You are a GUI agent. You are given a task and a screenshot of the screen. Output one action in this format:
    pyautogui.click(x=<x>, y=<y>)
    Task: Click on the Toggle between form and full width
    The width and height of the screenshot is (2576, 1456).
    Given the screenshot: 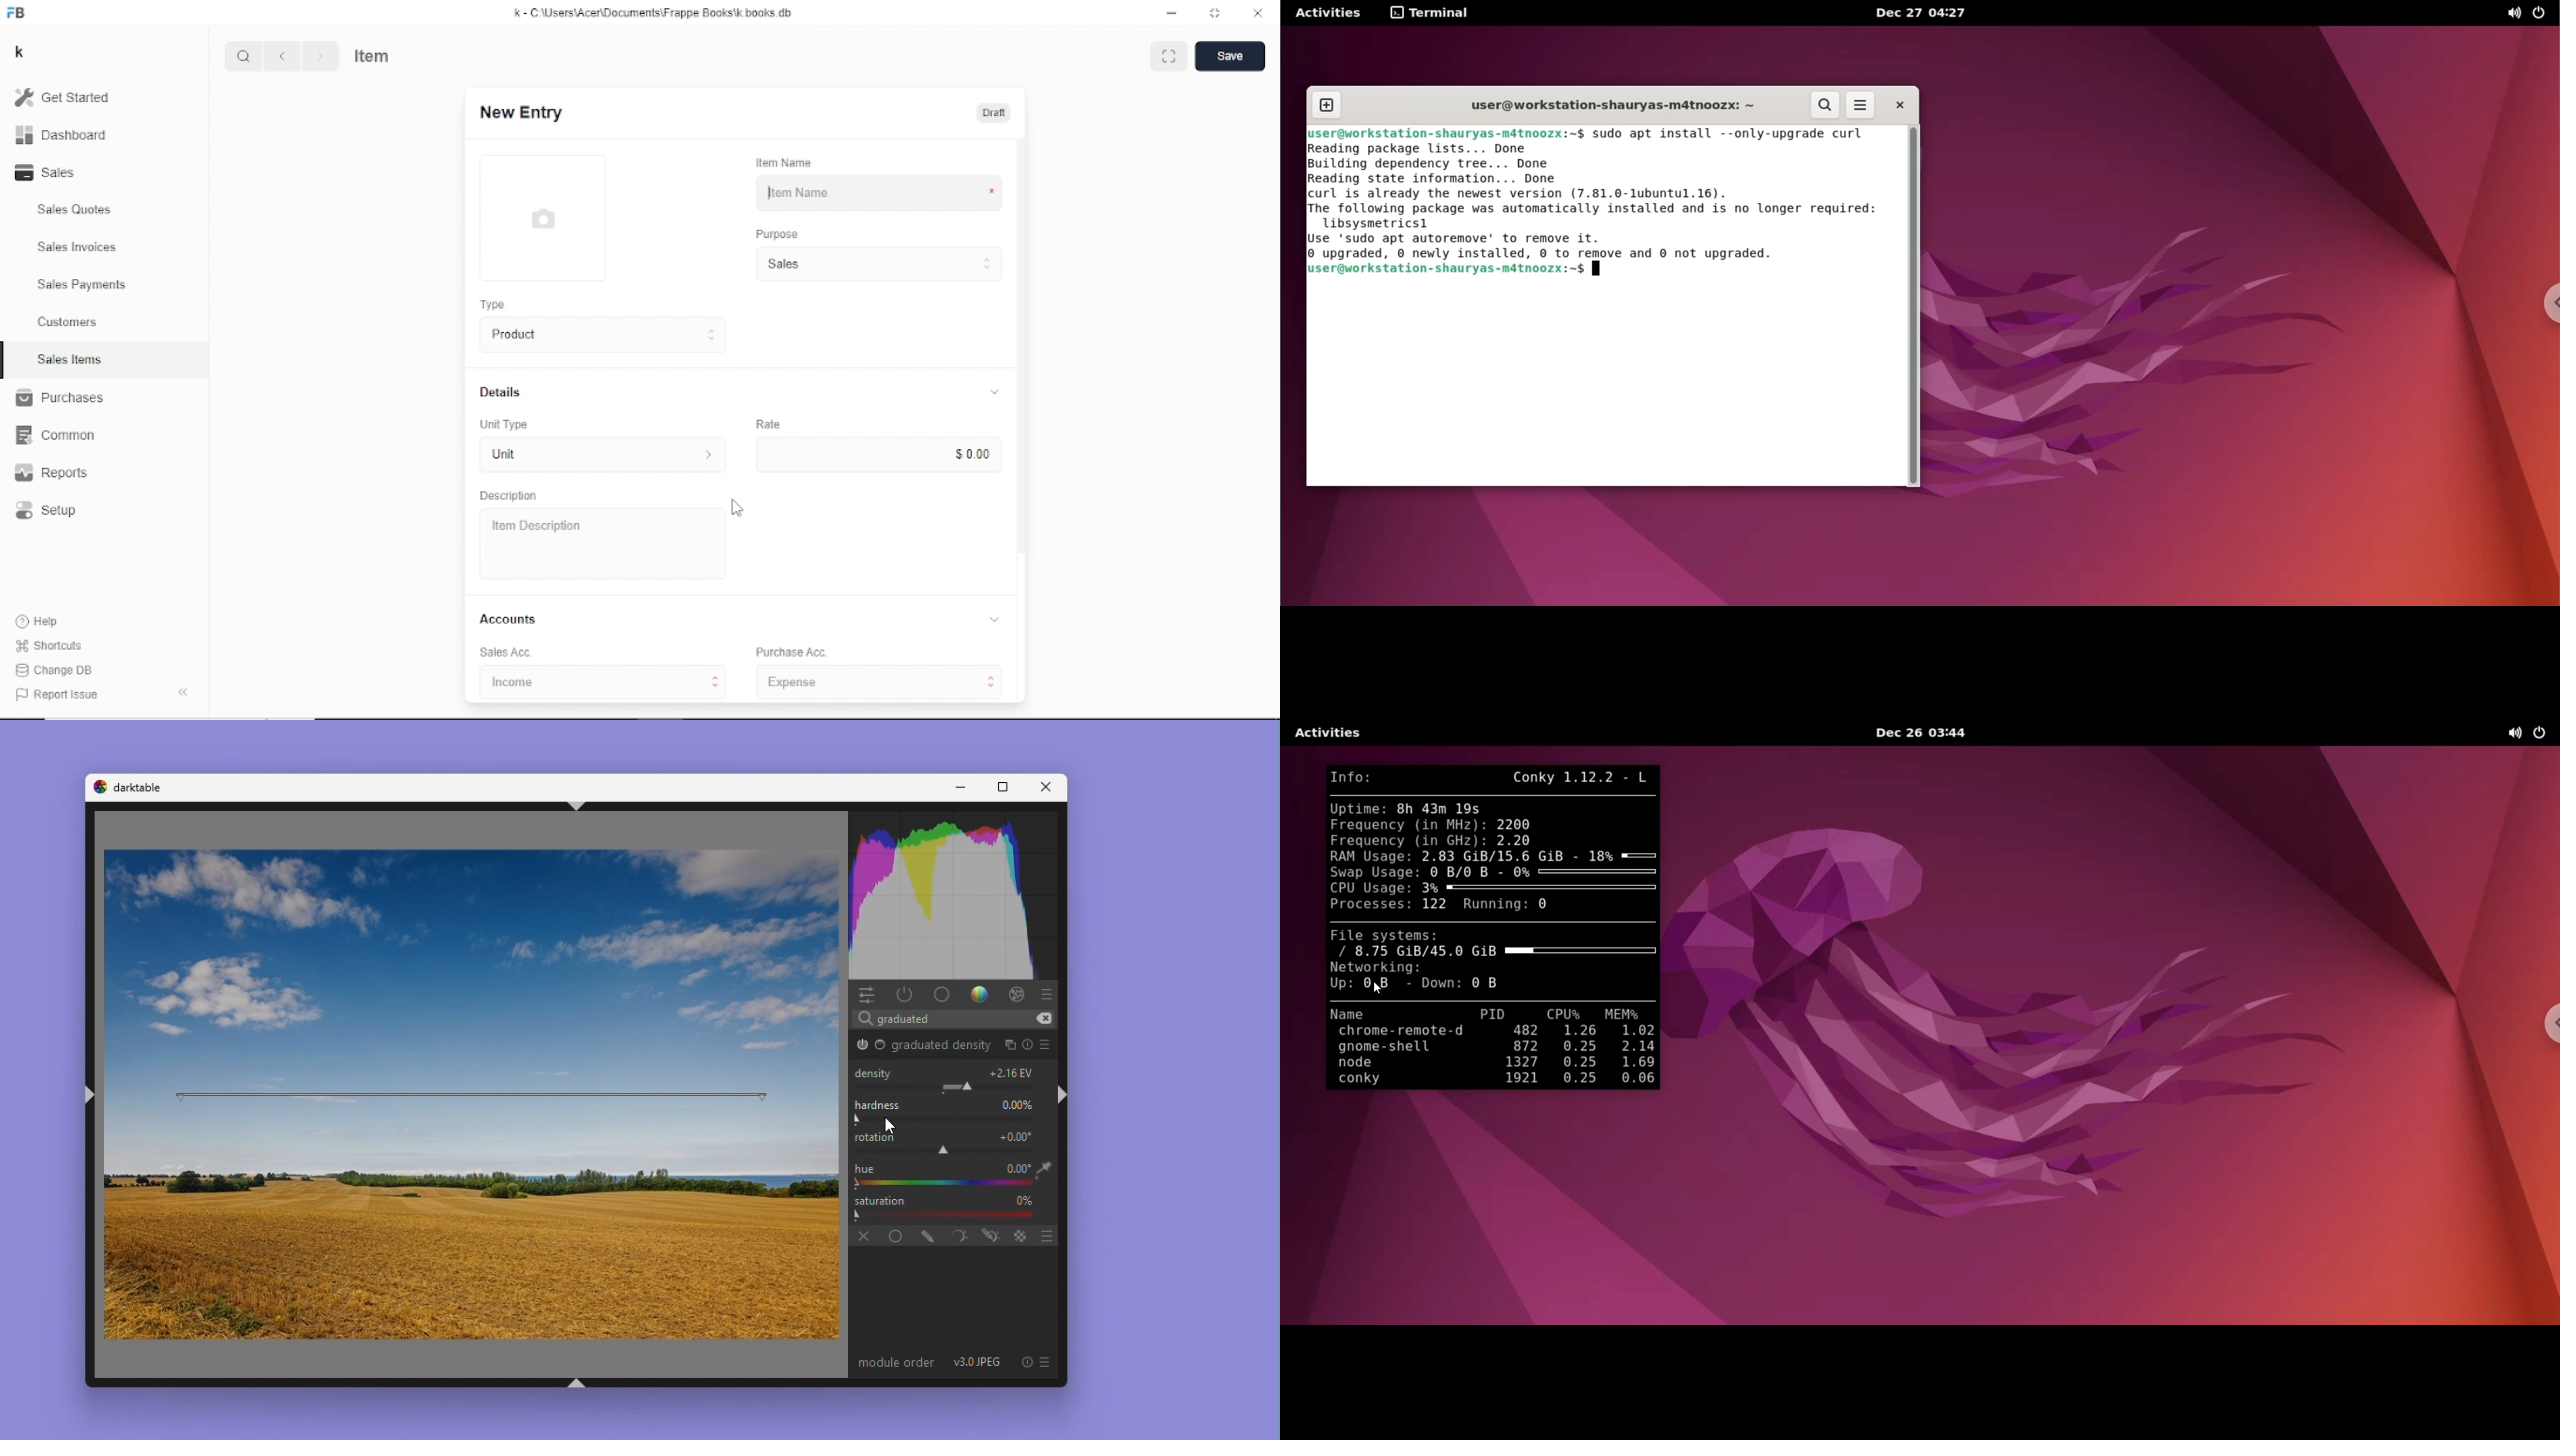 What is the action you would take?
    pyautogui.click(x=1215, y=12)
    